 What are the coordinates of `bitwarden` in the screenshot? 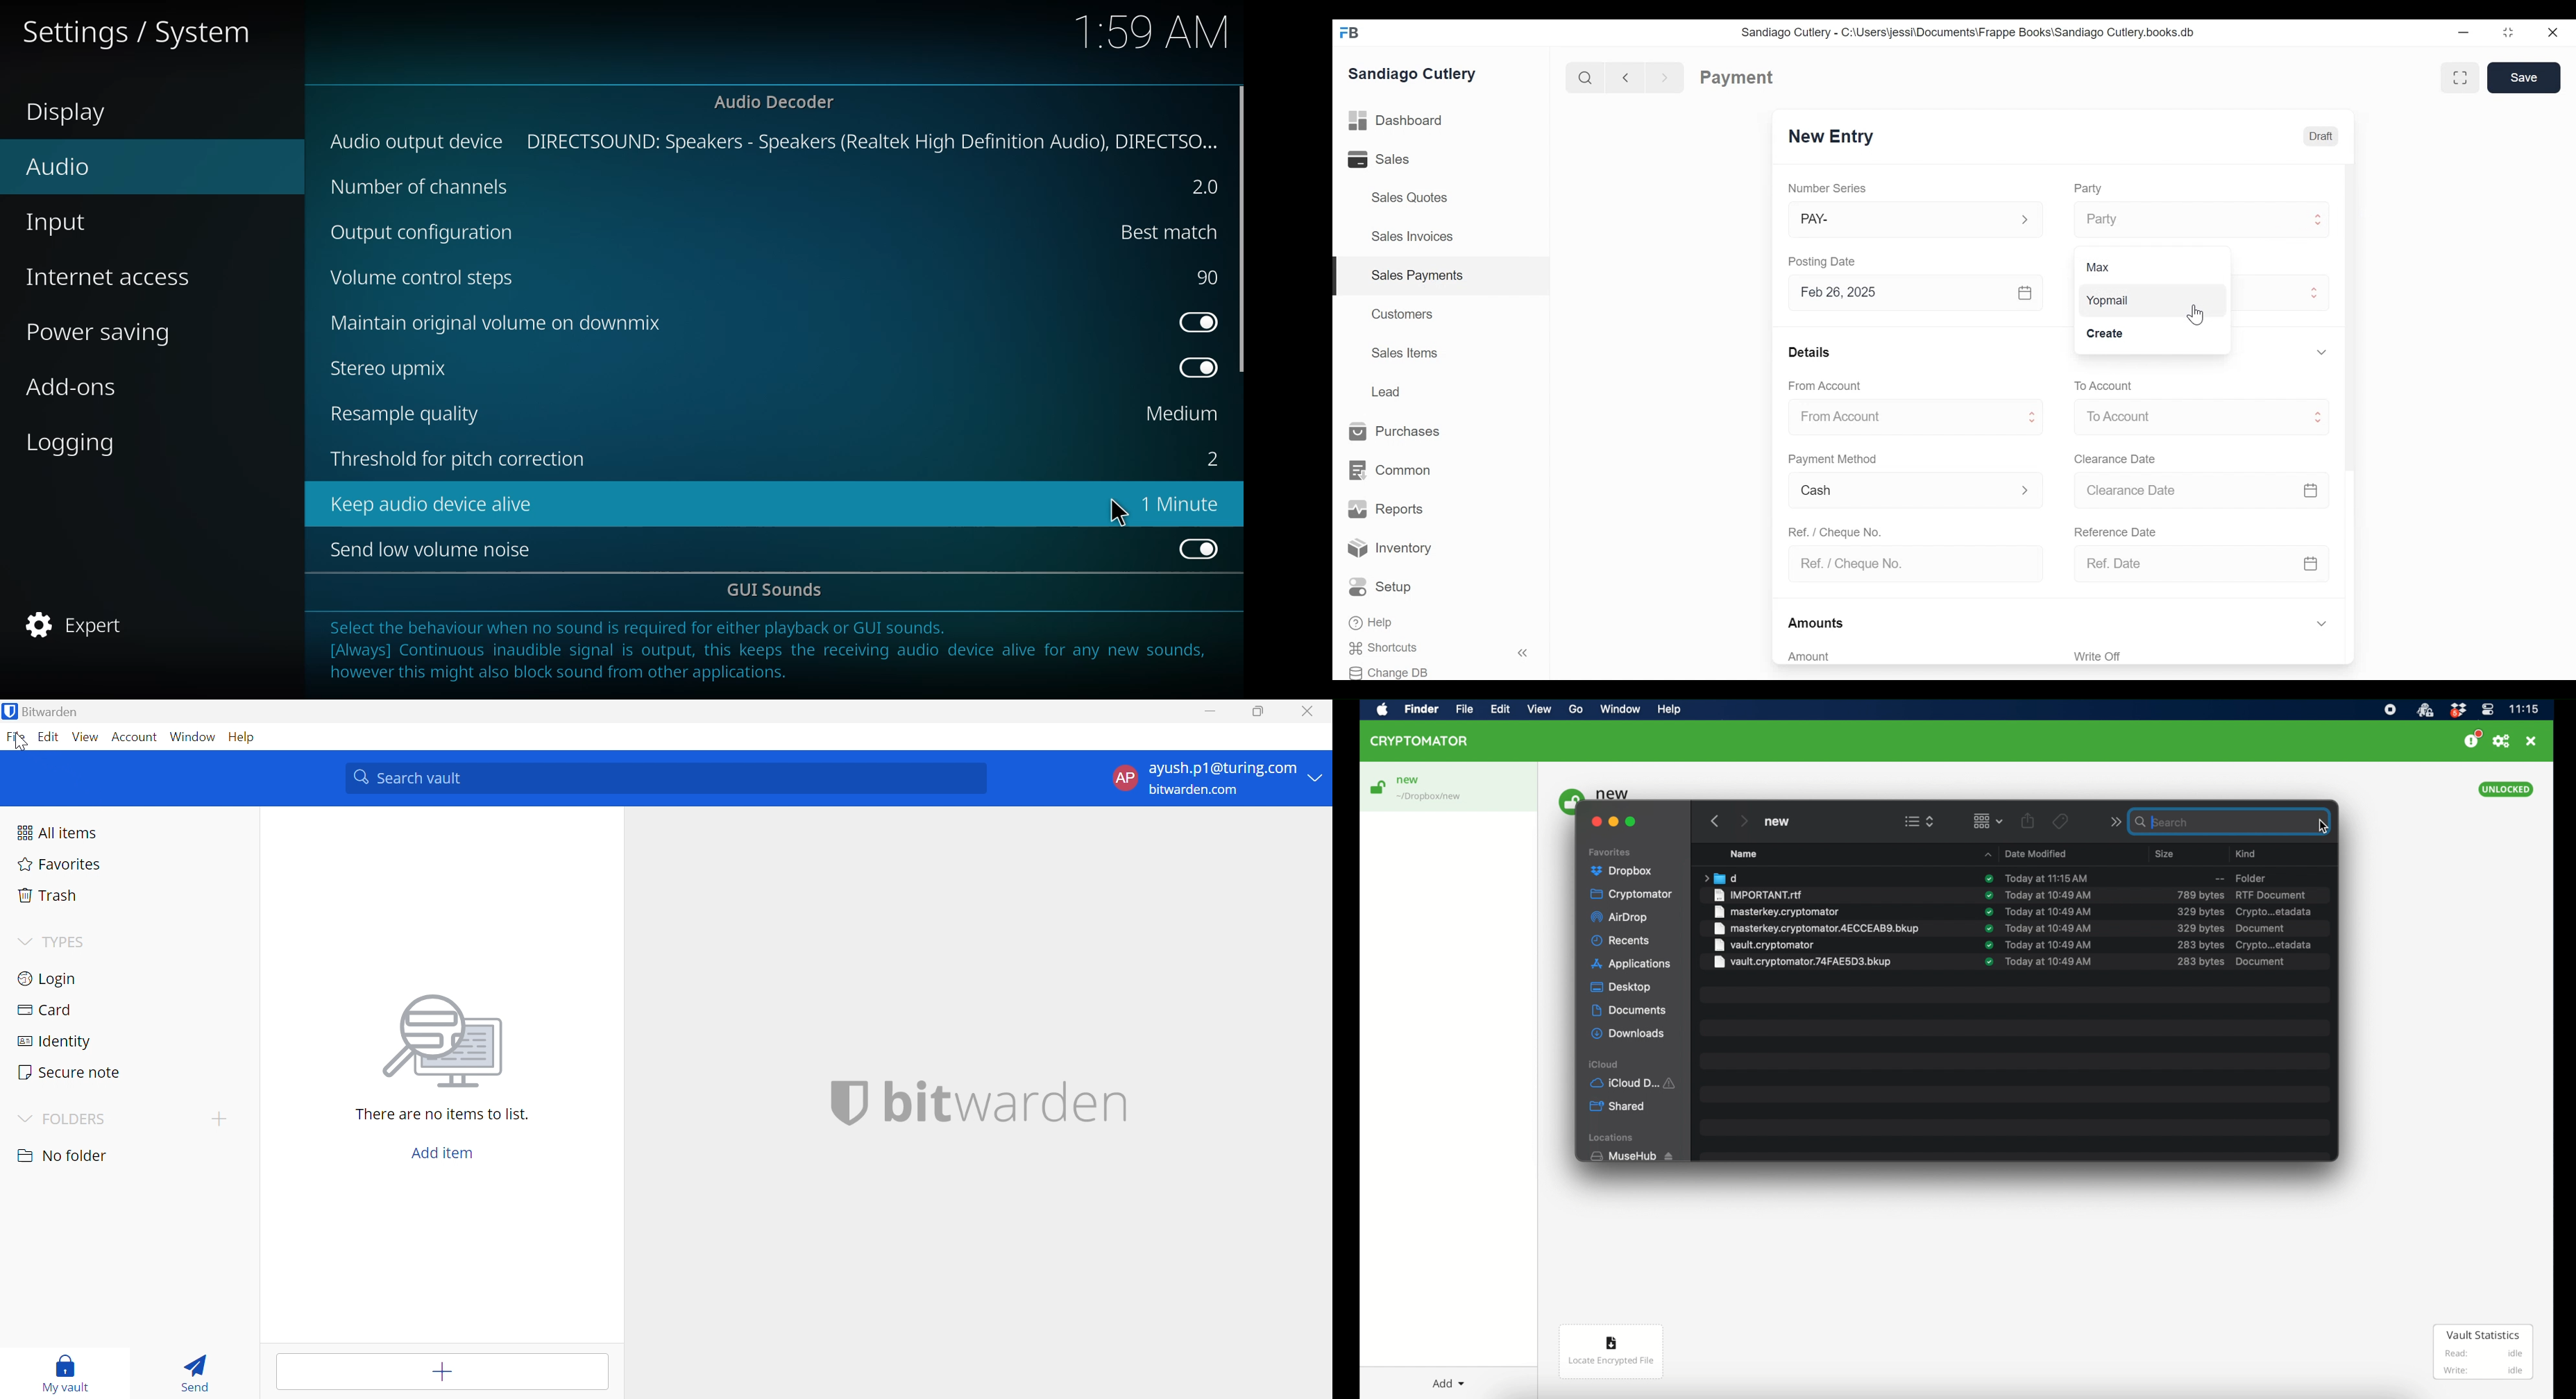 It's located at (1008, 1101).